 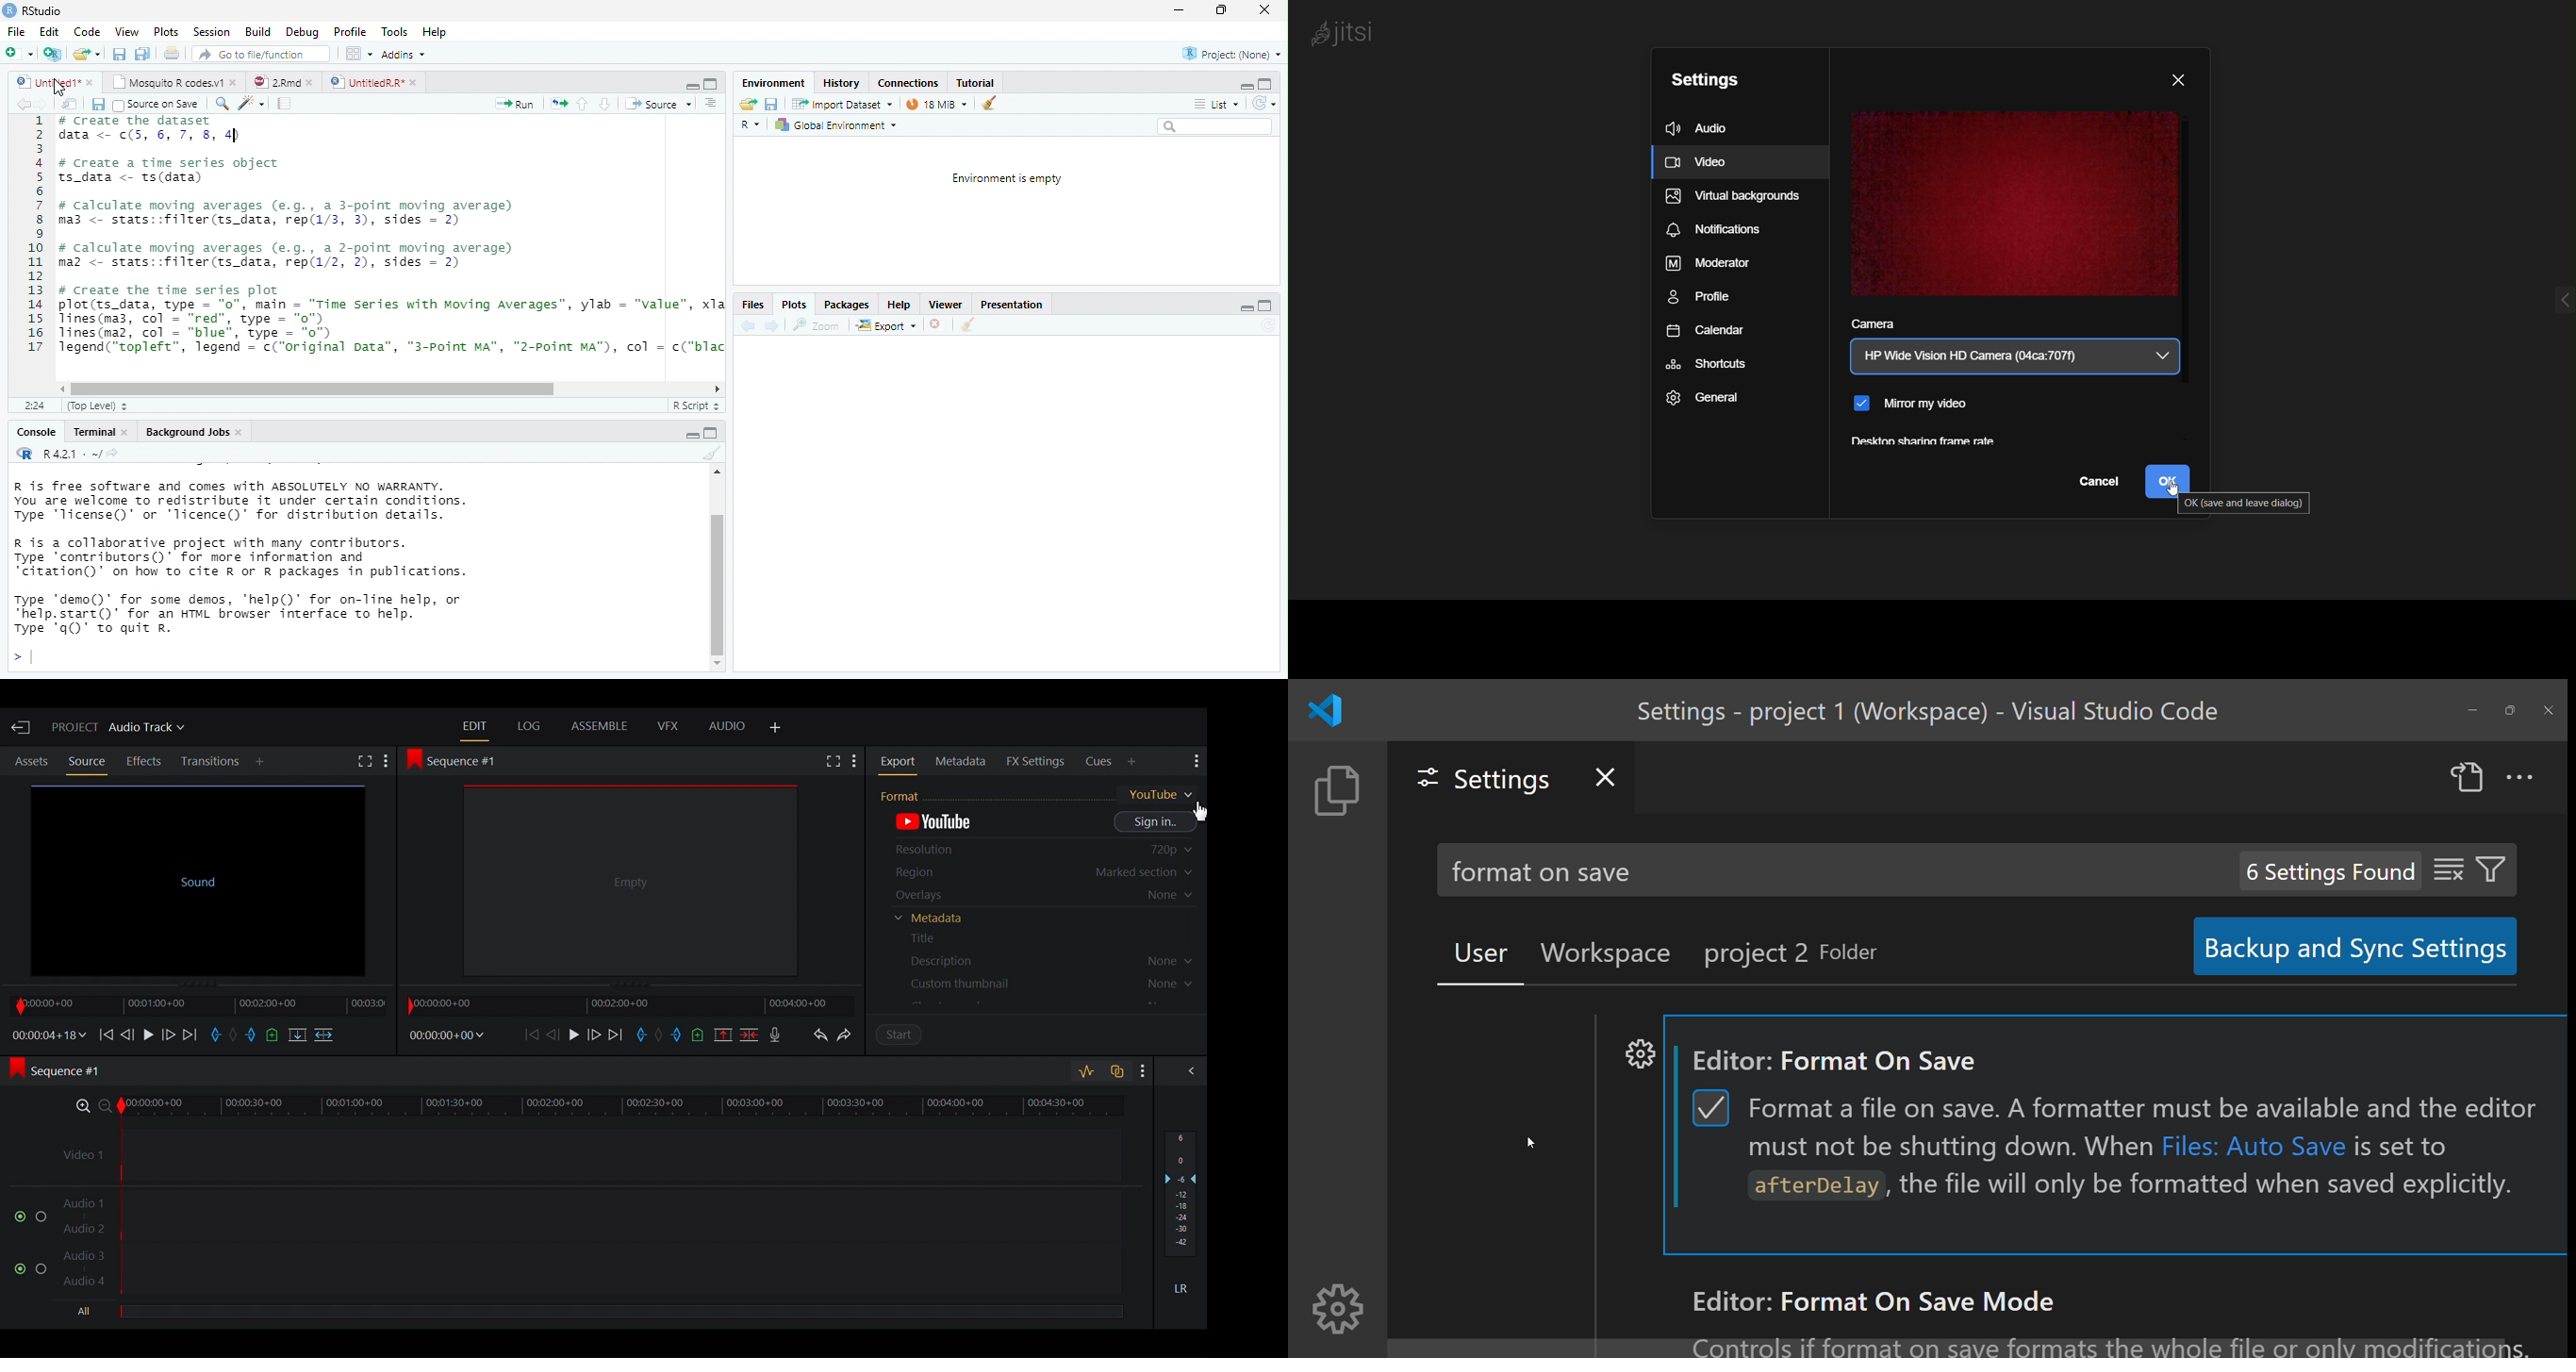 What do you see at coordinates (404, 55) in the screenshot?
I see `Addins` at bounding box center [404, 55].